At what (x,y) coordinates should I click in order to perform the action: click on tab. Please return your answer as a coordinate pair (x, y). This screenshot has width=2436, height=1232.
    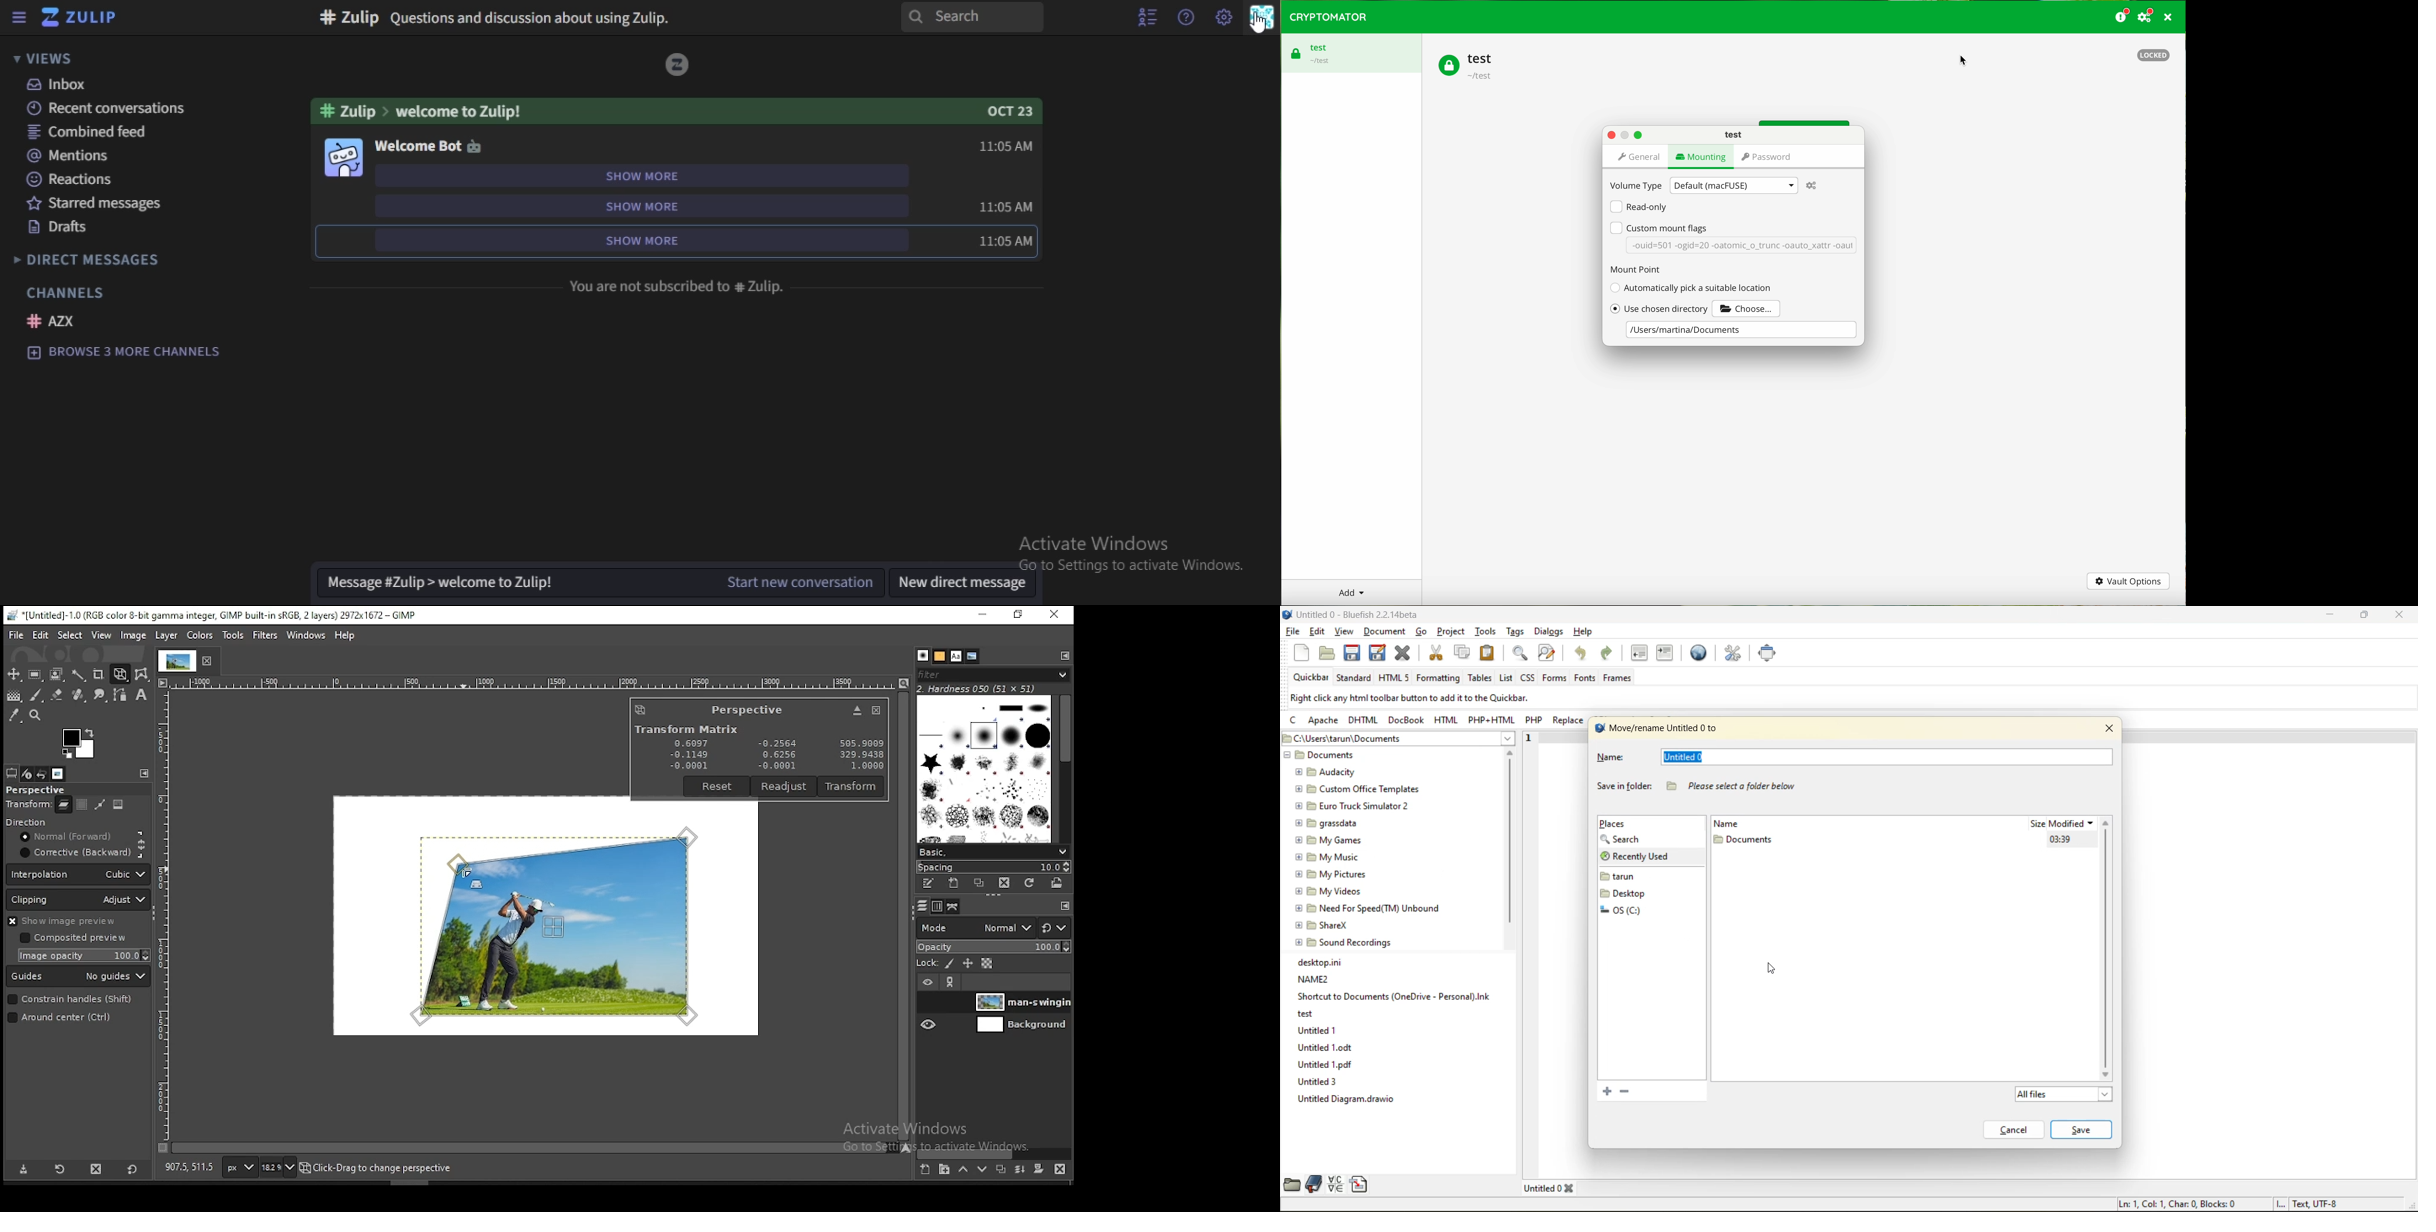
    Looking at the image, I should click on (176, 661).